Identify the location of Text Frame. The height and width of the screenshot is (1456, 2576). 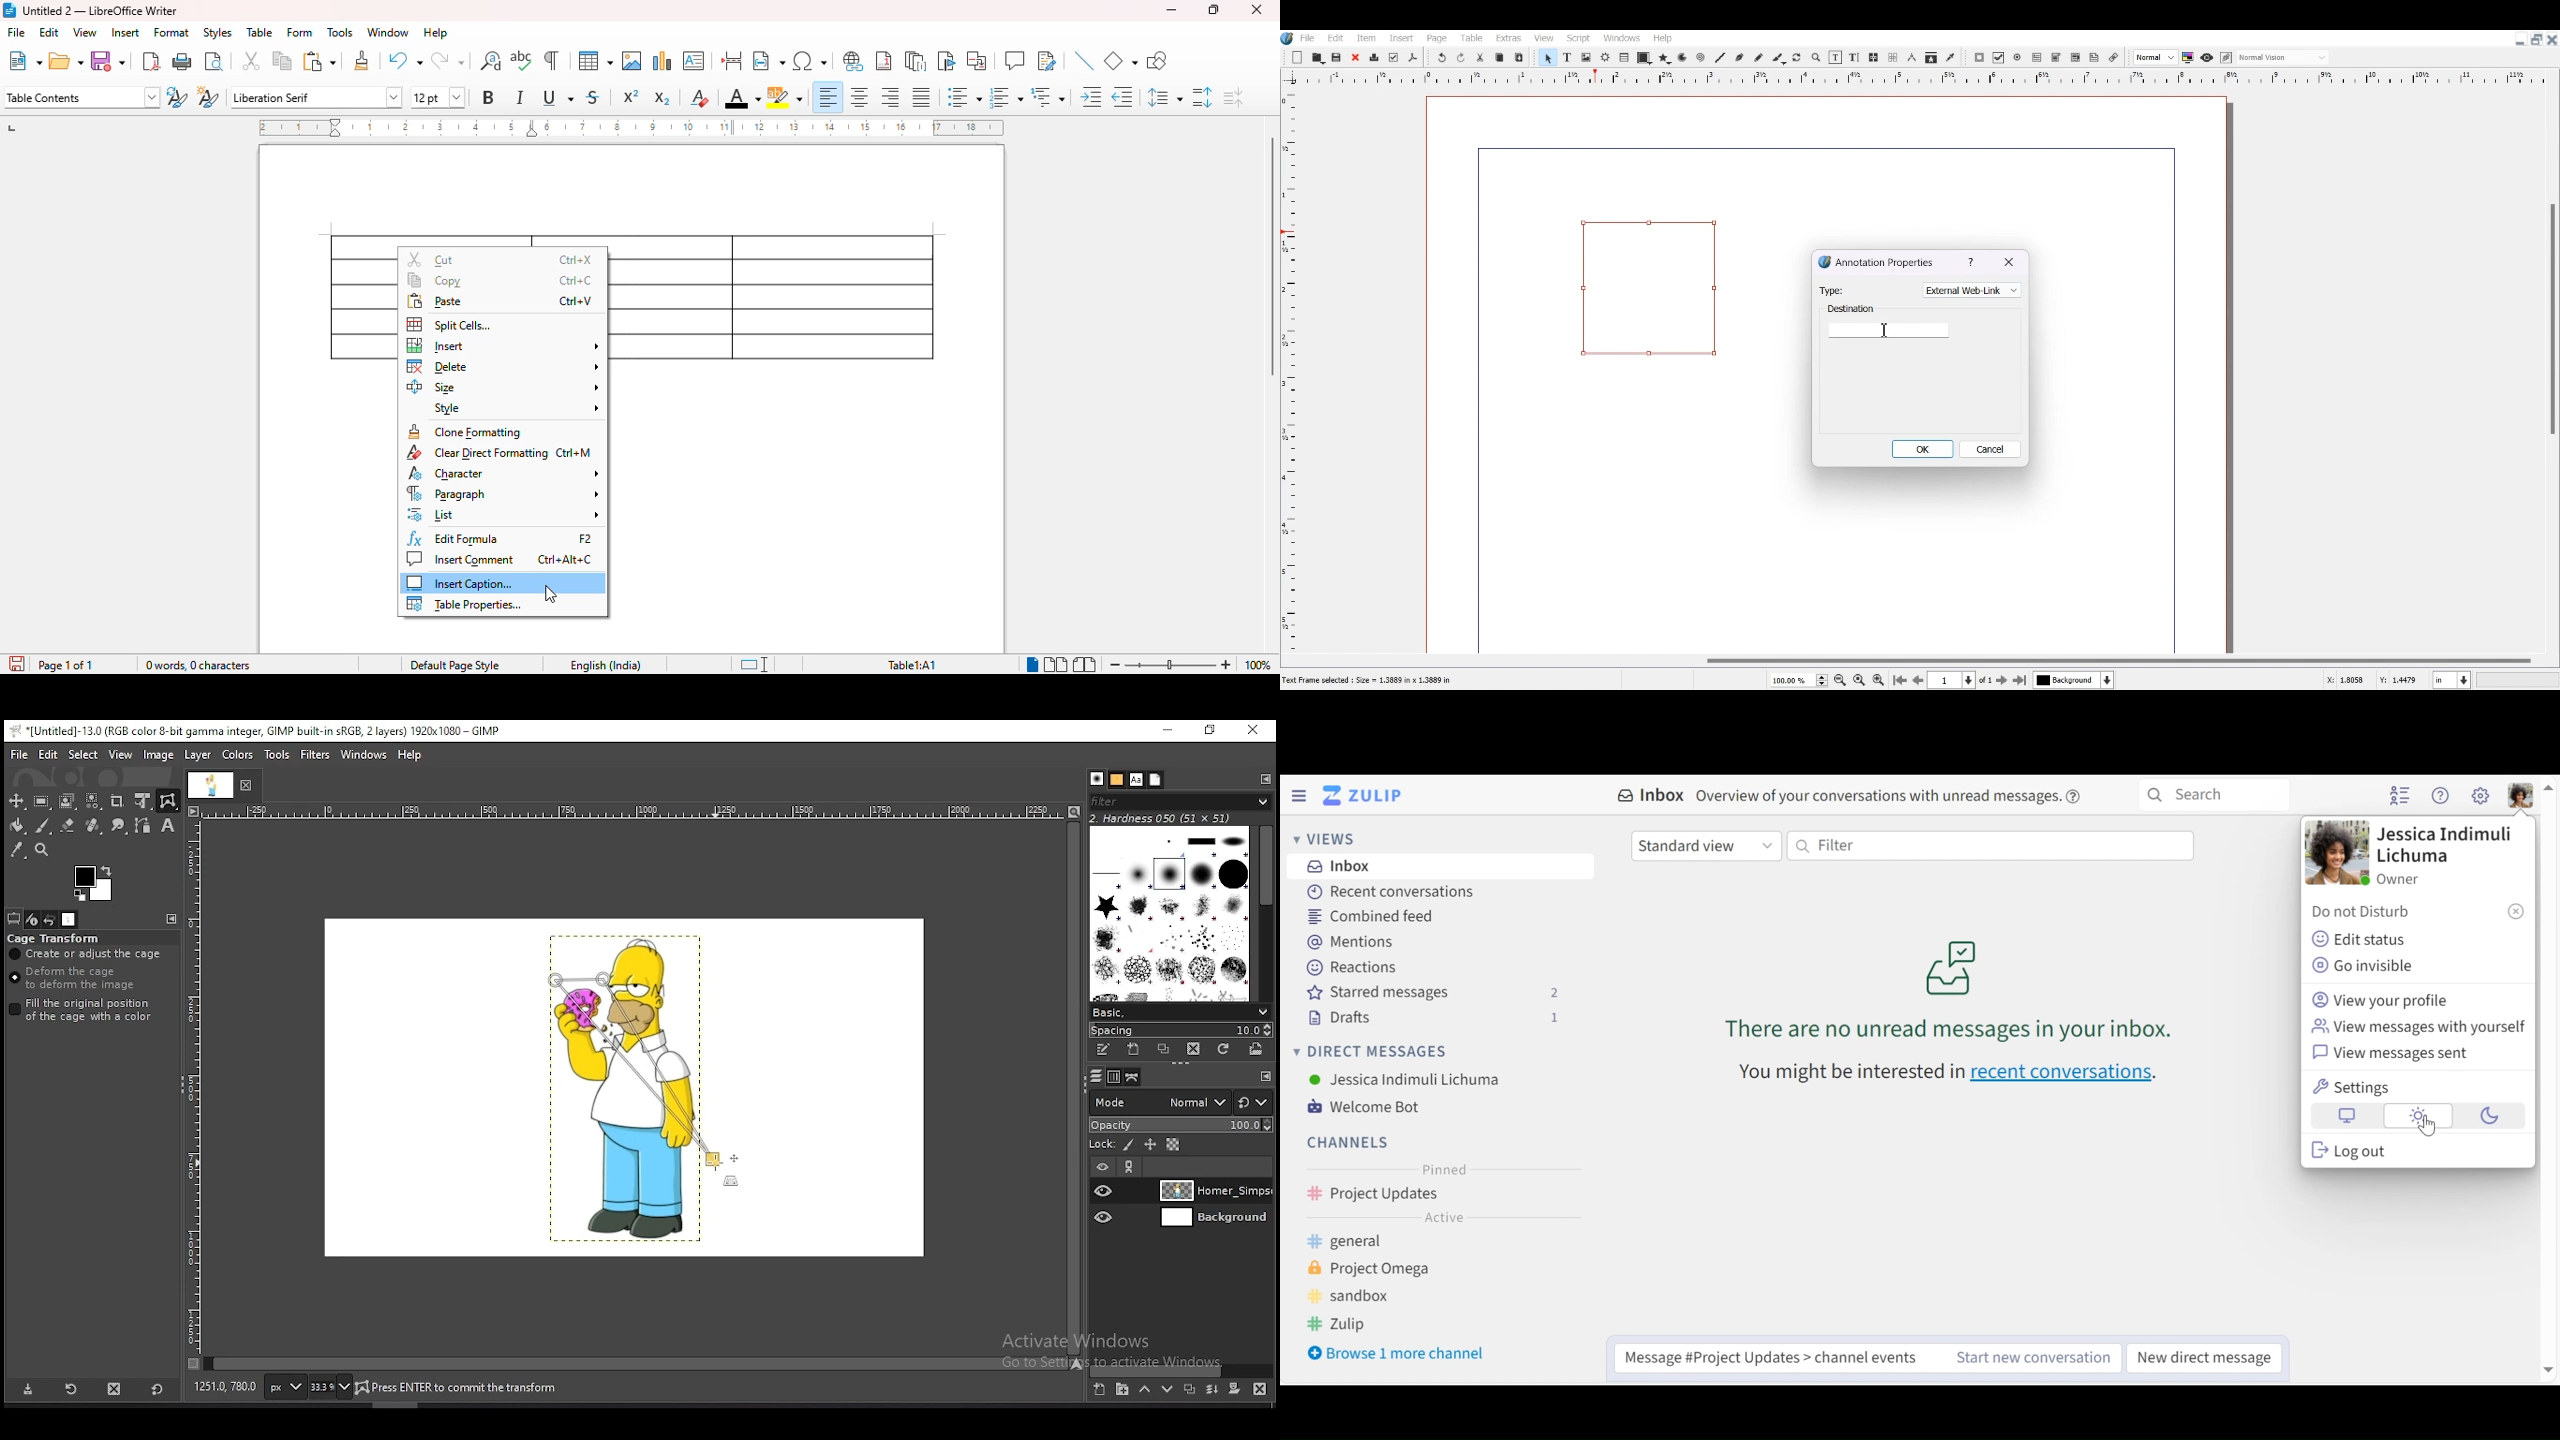
(1567, 57).